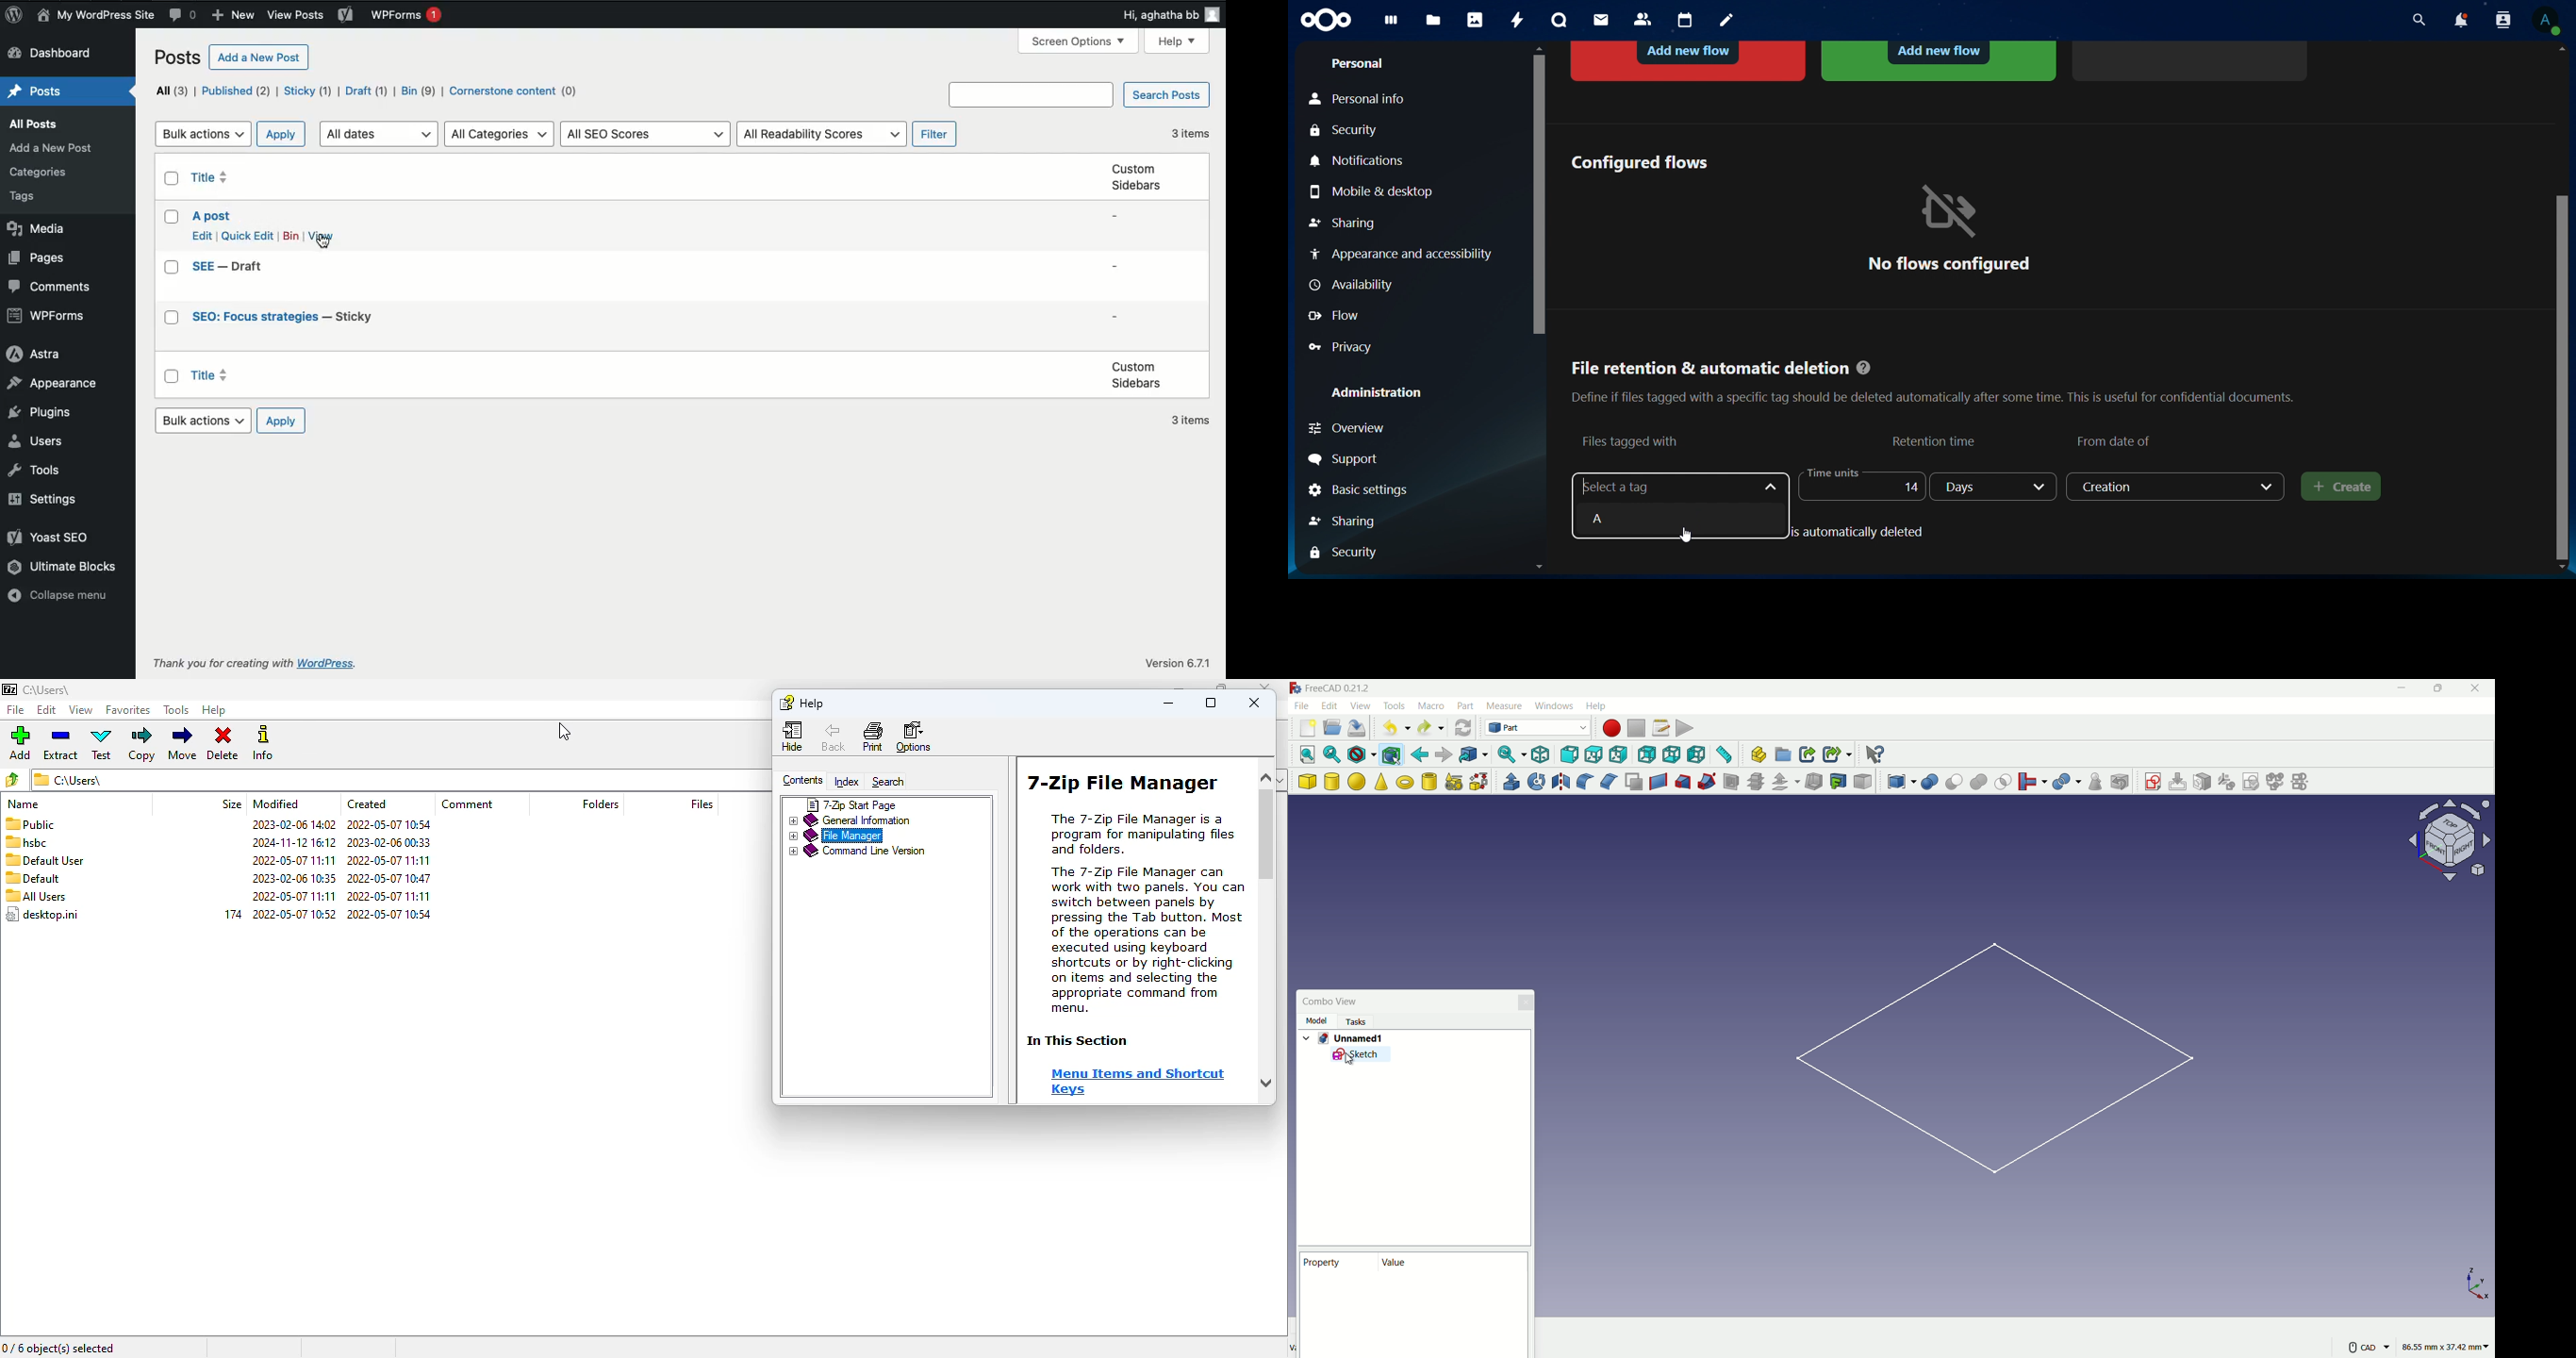  I want to click on add, so click(20, 743).